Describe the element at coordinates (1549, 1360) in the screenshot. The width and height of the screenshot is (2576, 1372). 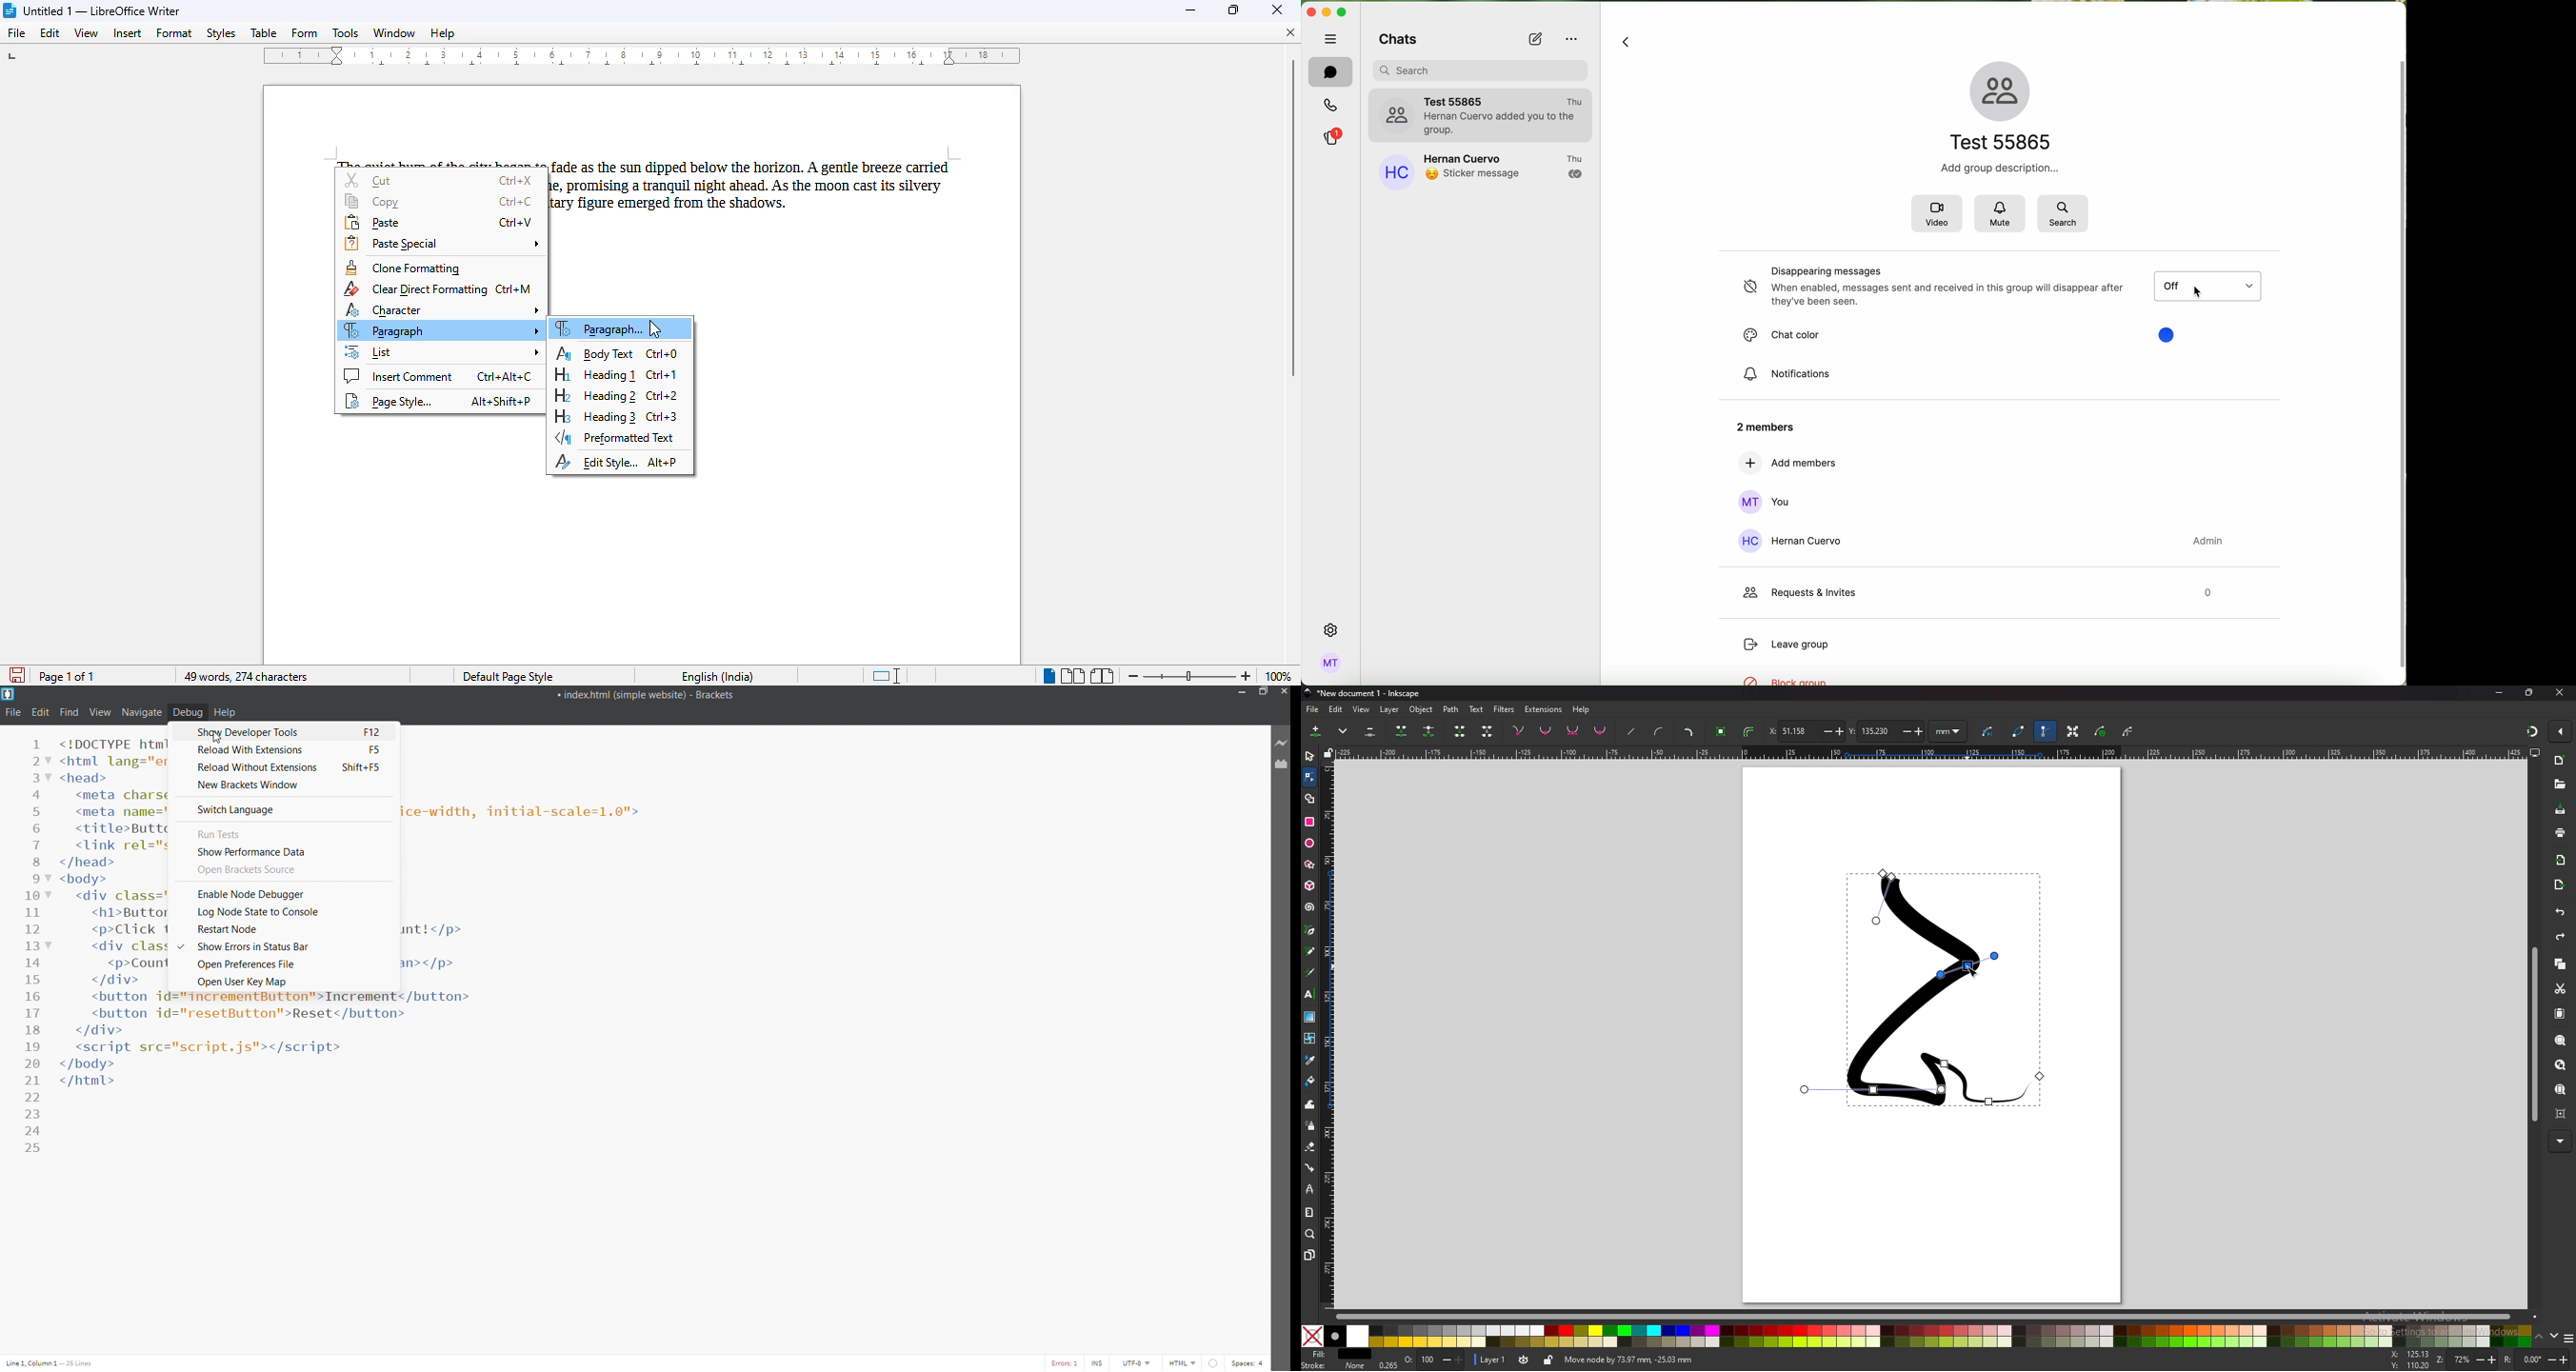
I see `lock` at that location.